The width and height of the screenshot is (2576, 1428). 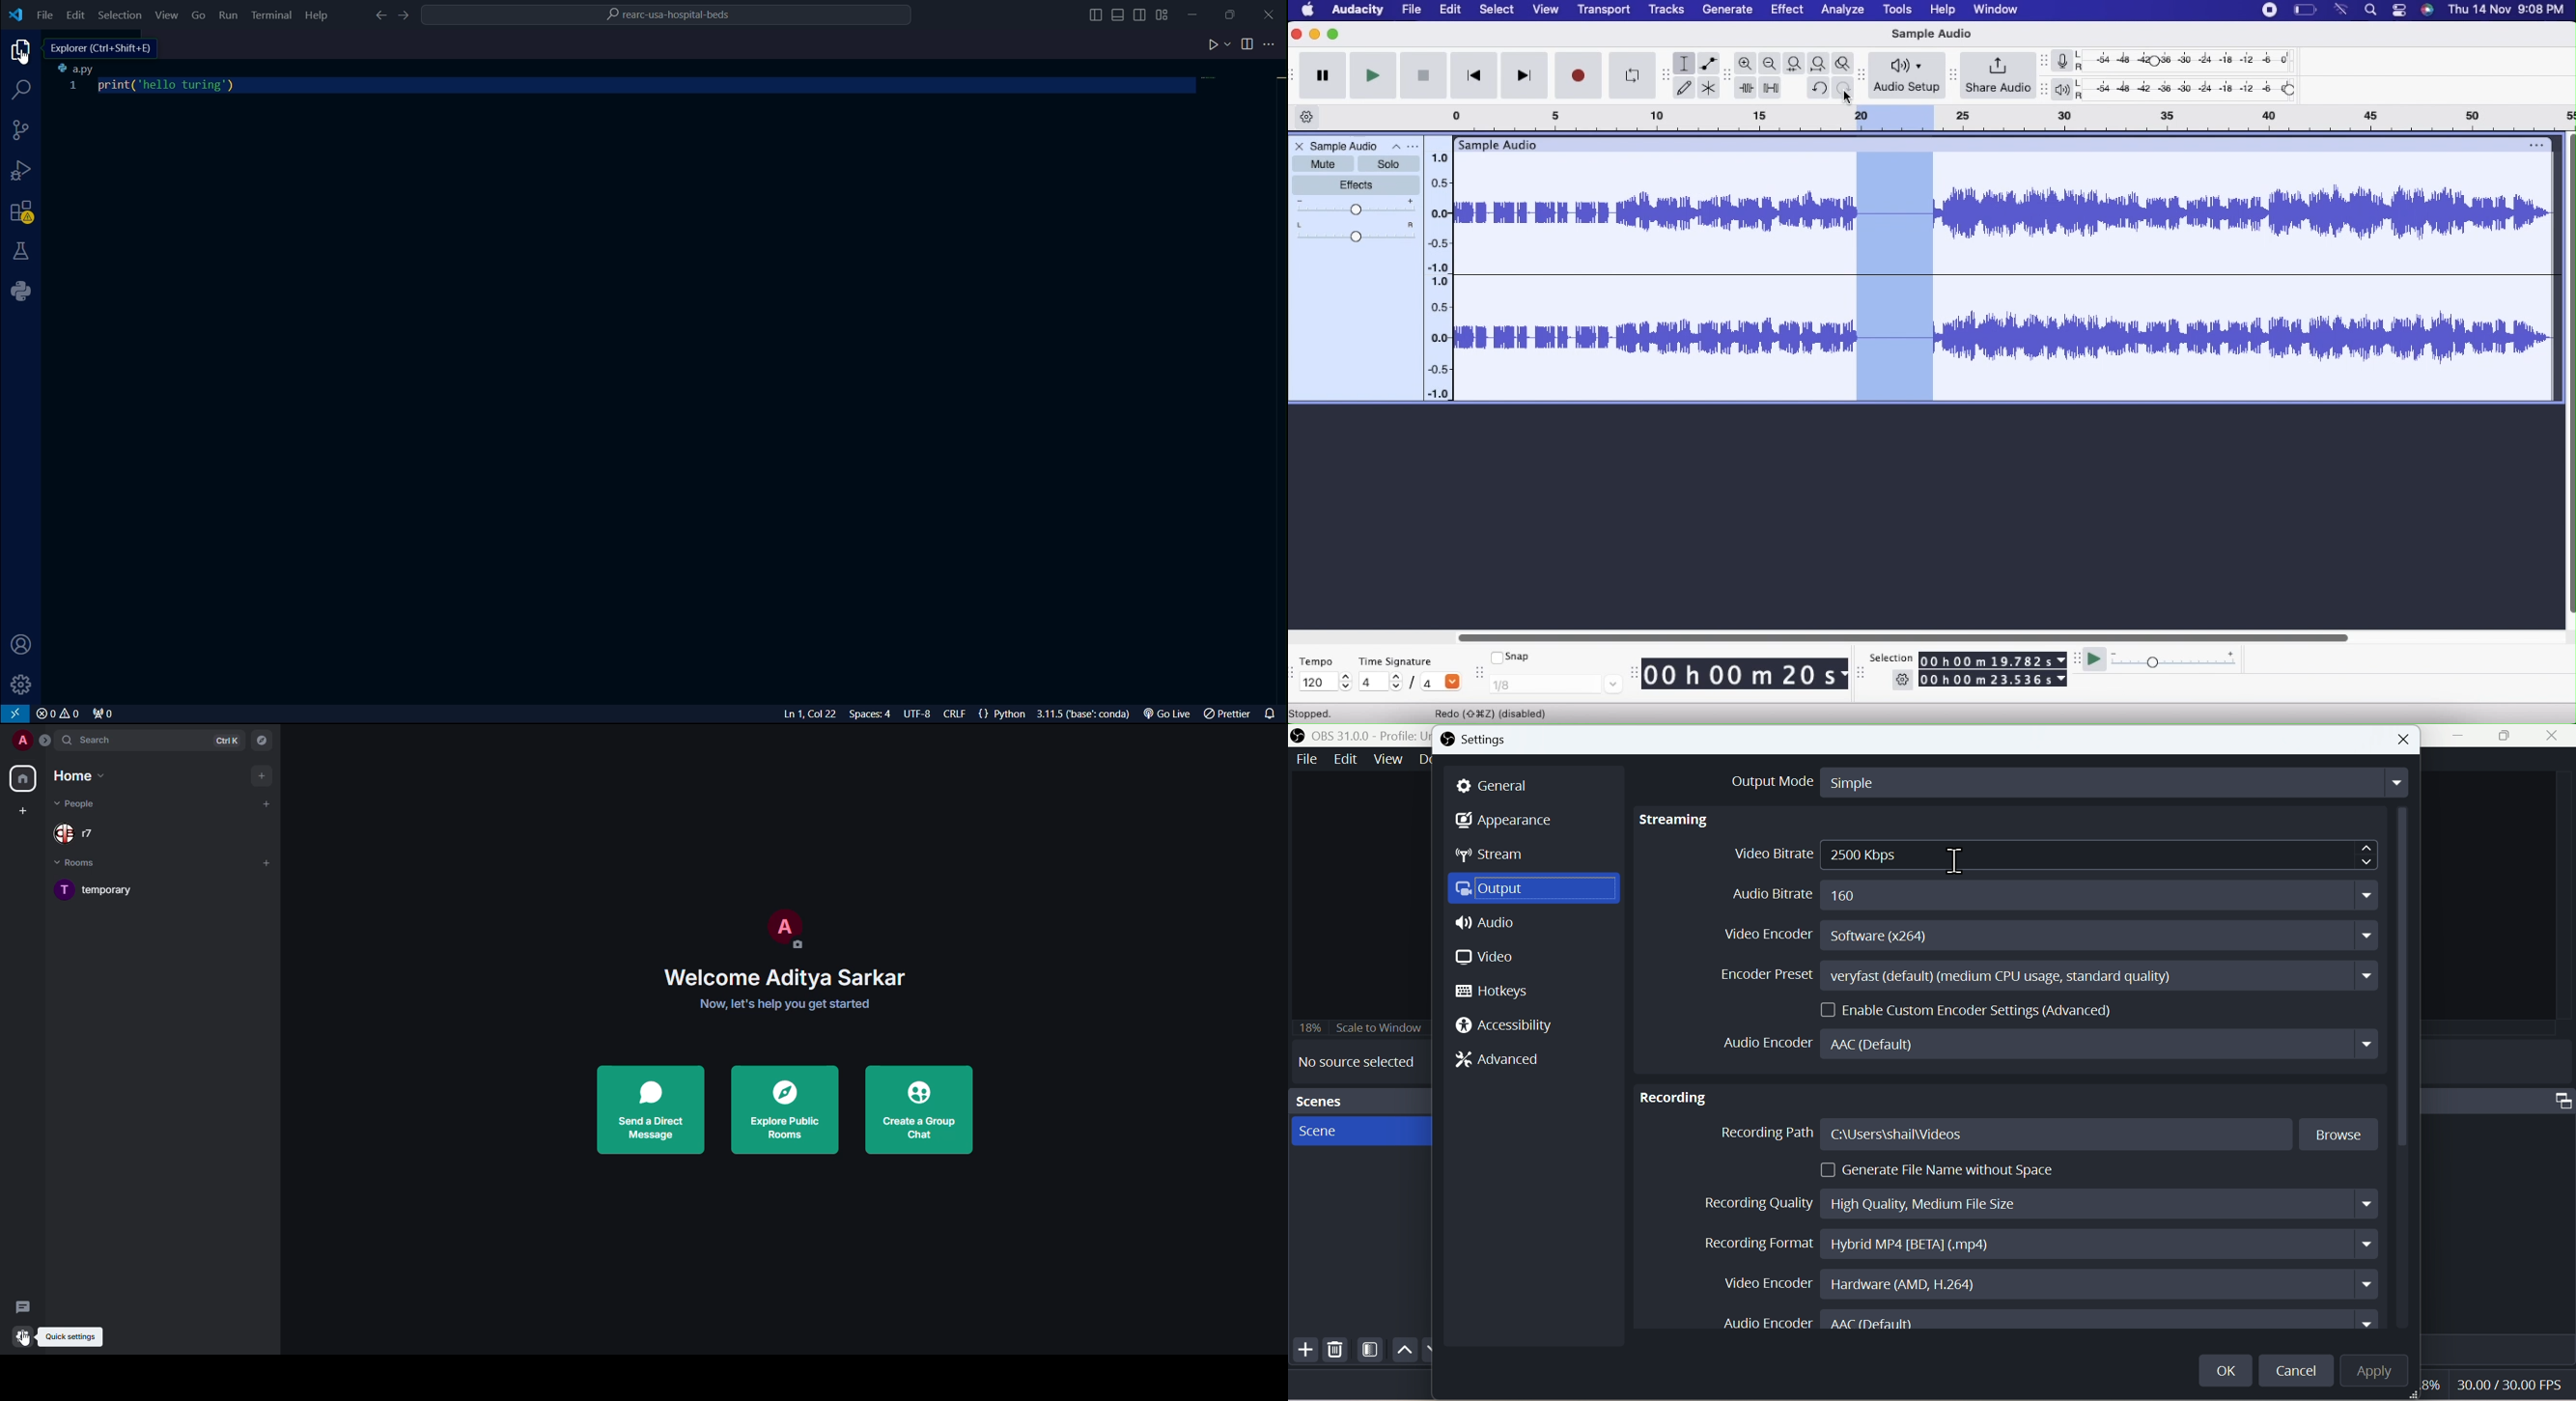 I want to click on maximize or restore, so click(x=1237, y=14).